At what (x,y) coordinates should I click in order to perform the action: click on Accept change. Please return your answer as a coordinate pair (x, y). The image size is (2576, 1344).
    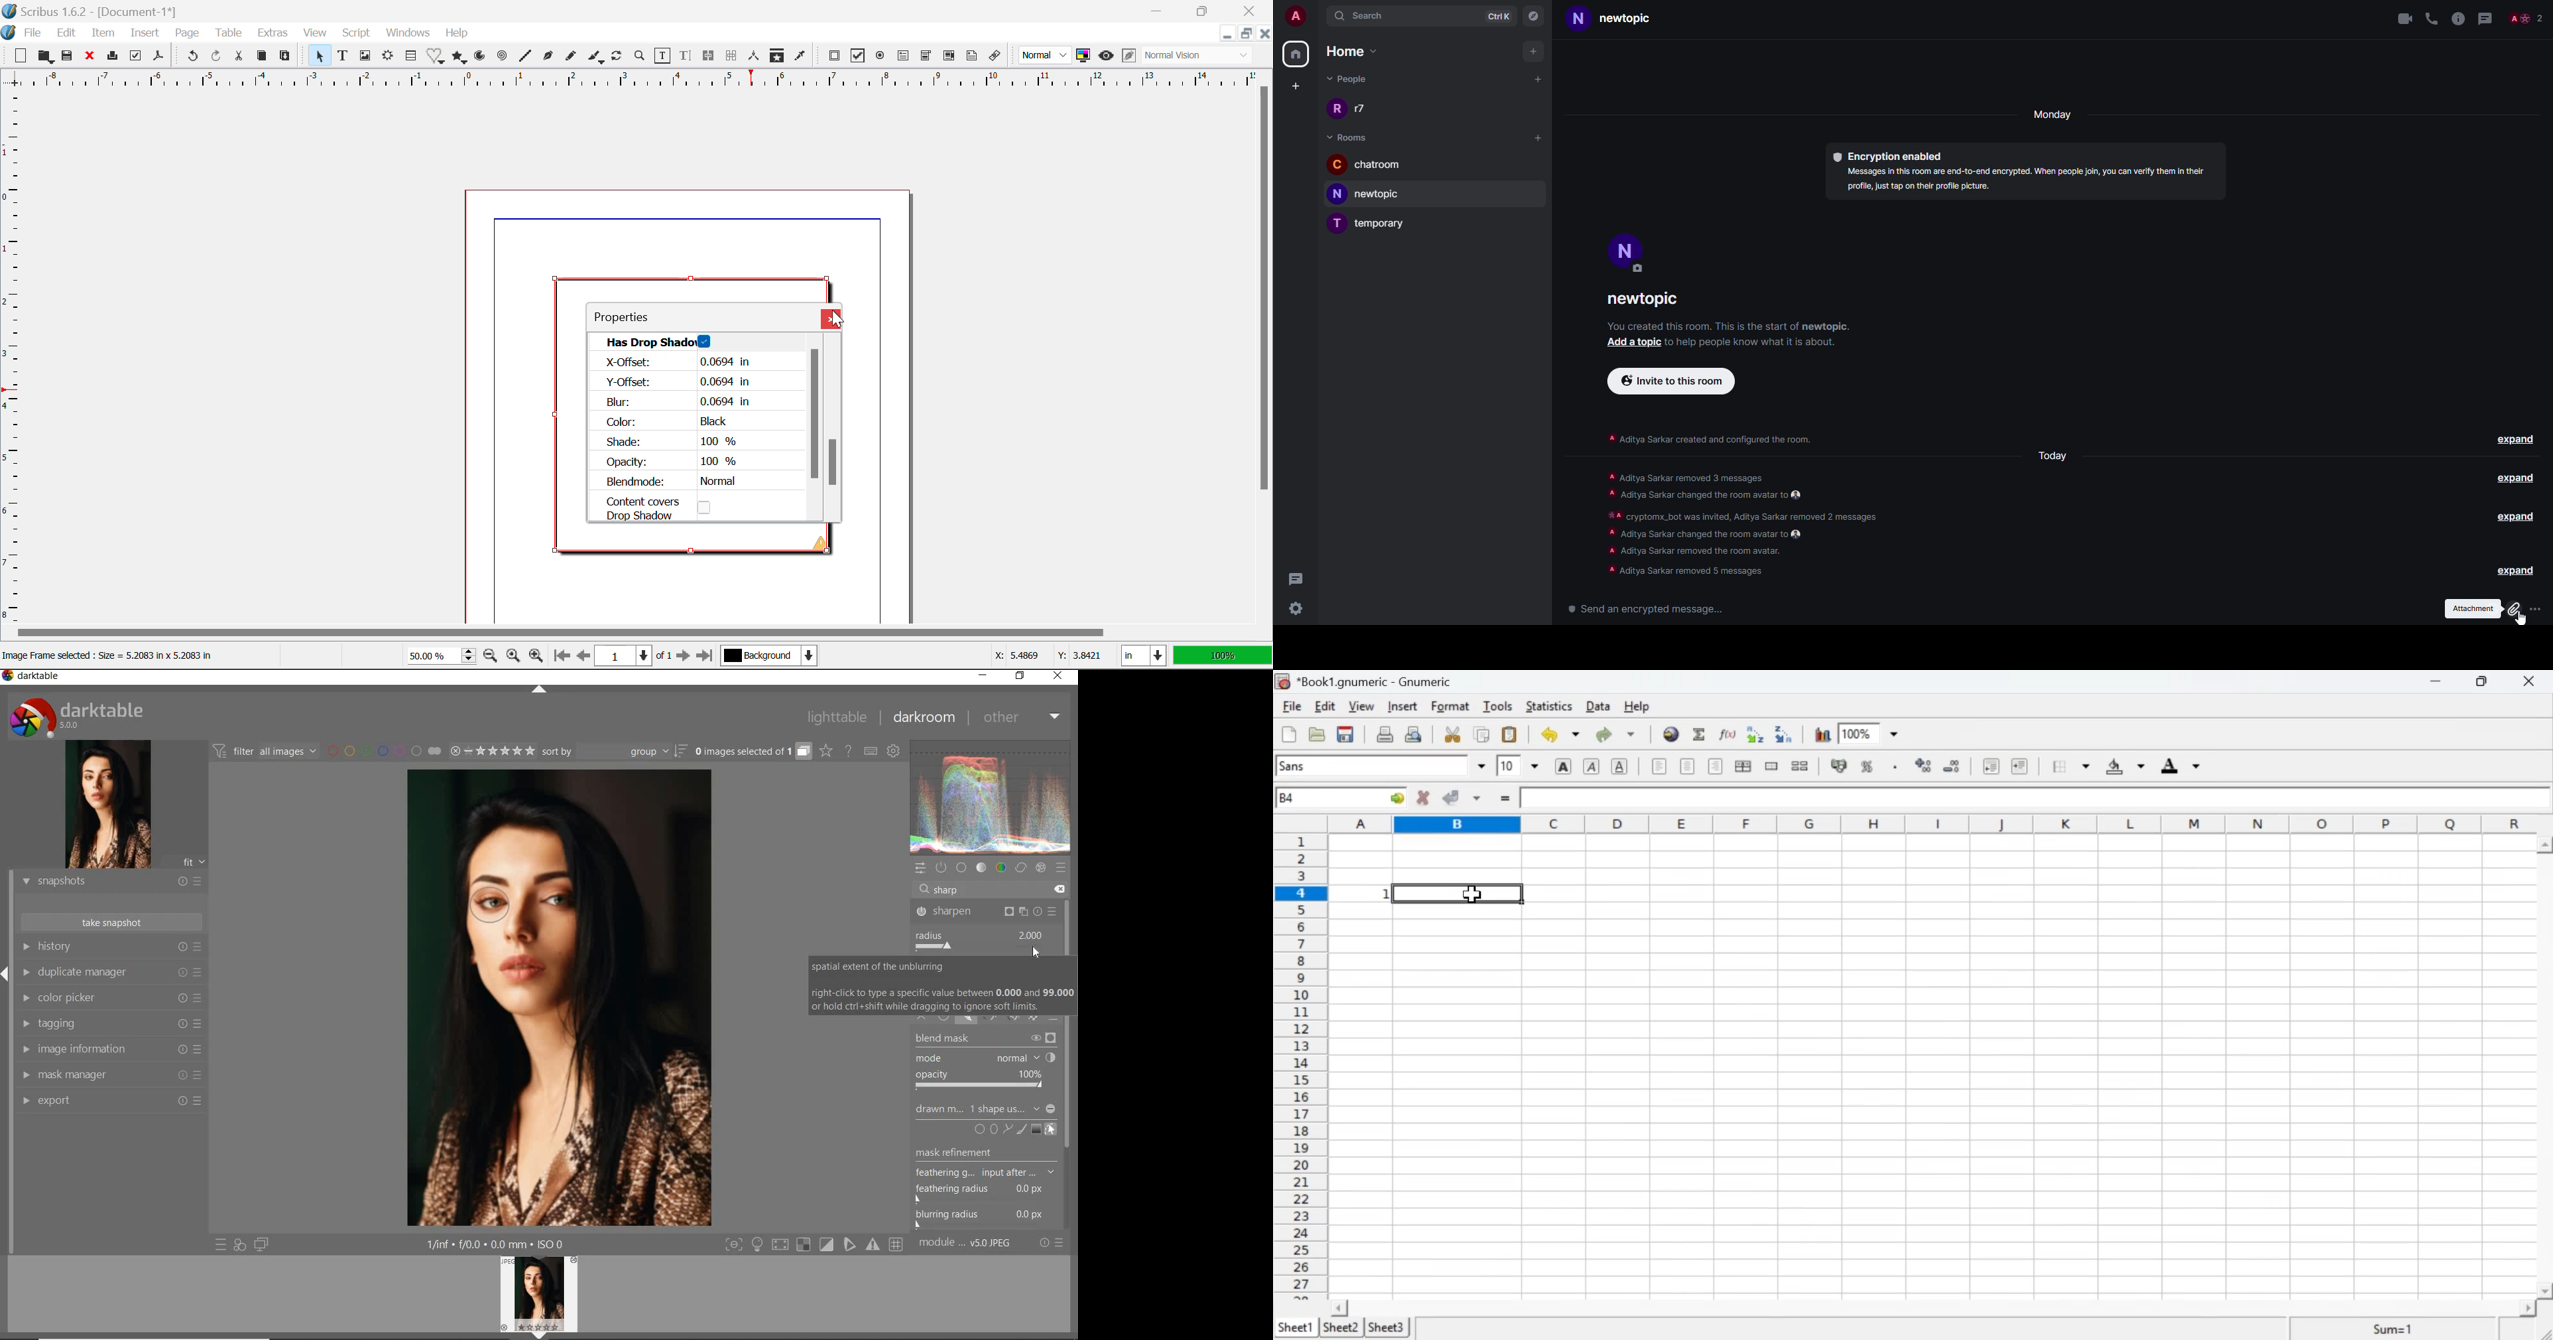
    Looking at the image, I should click on (1462, 798).